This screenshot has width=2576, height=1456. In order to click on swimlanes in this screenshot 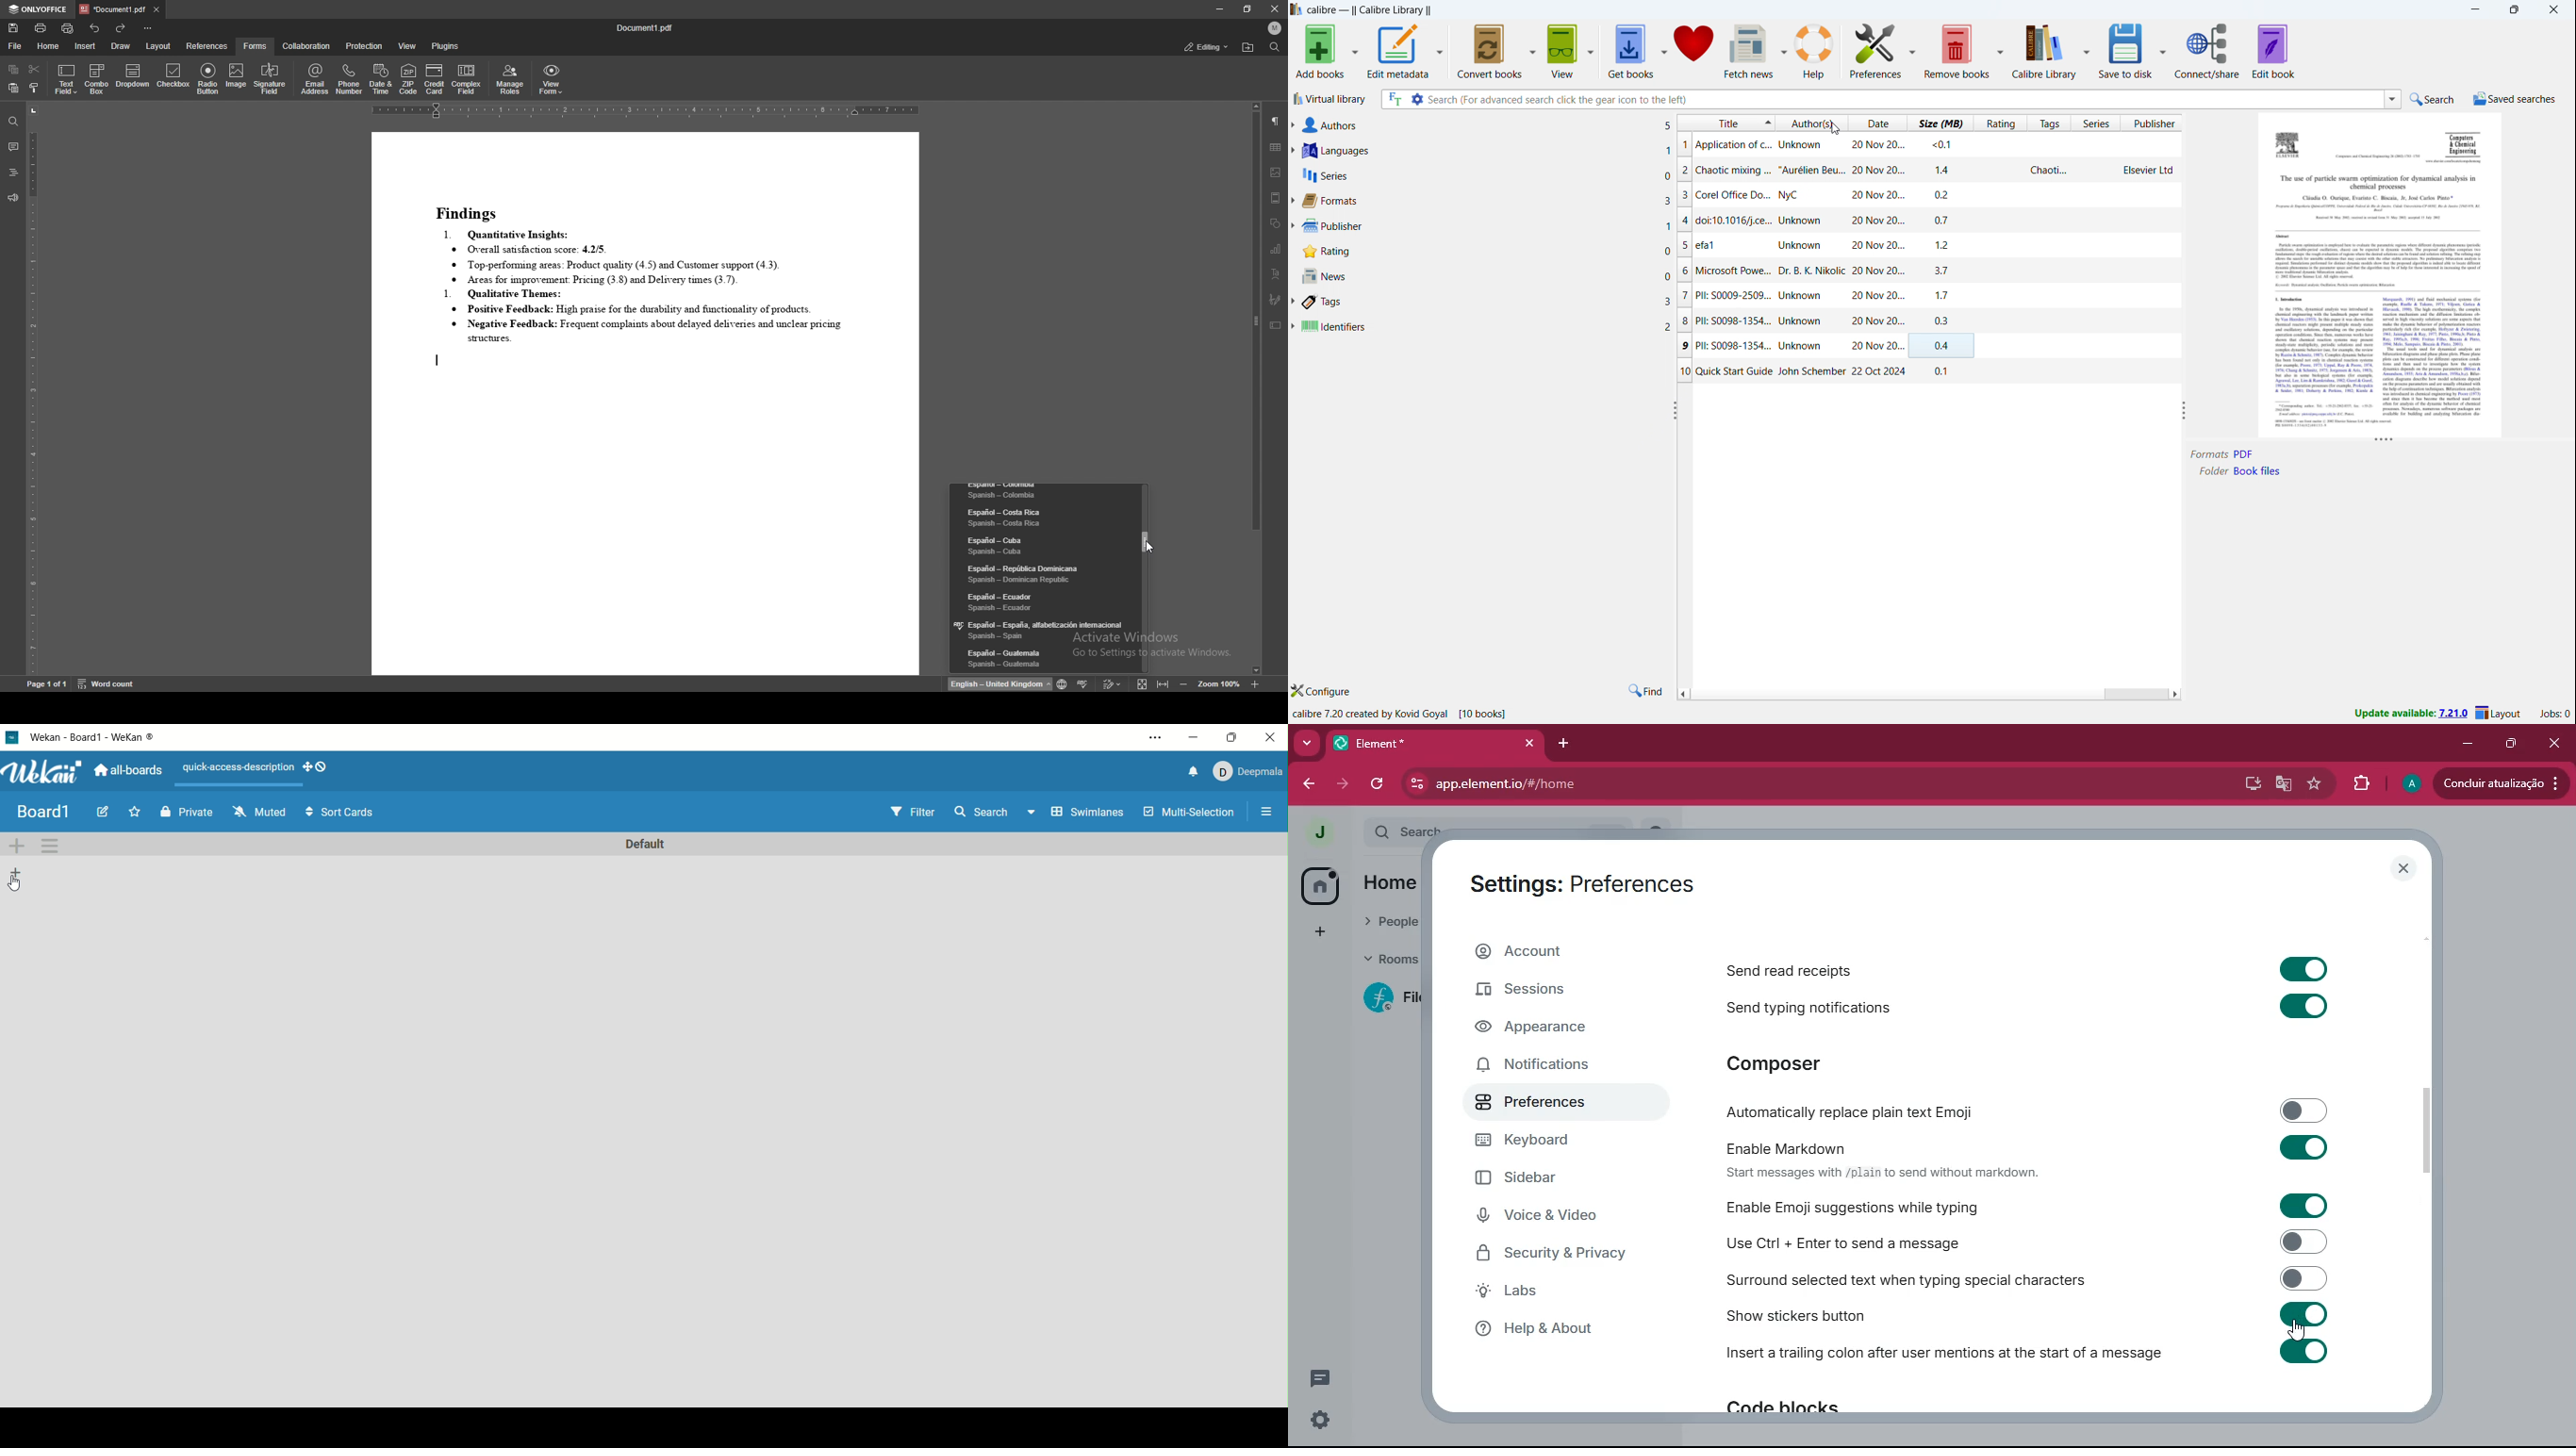, I will do `click(1086, 814)`.